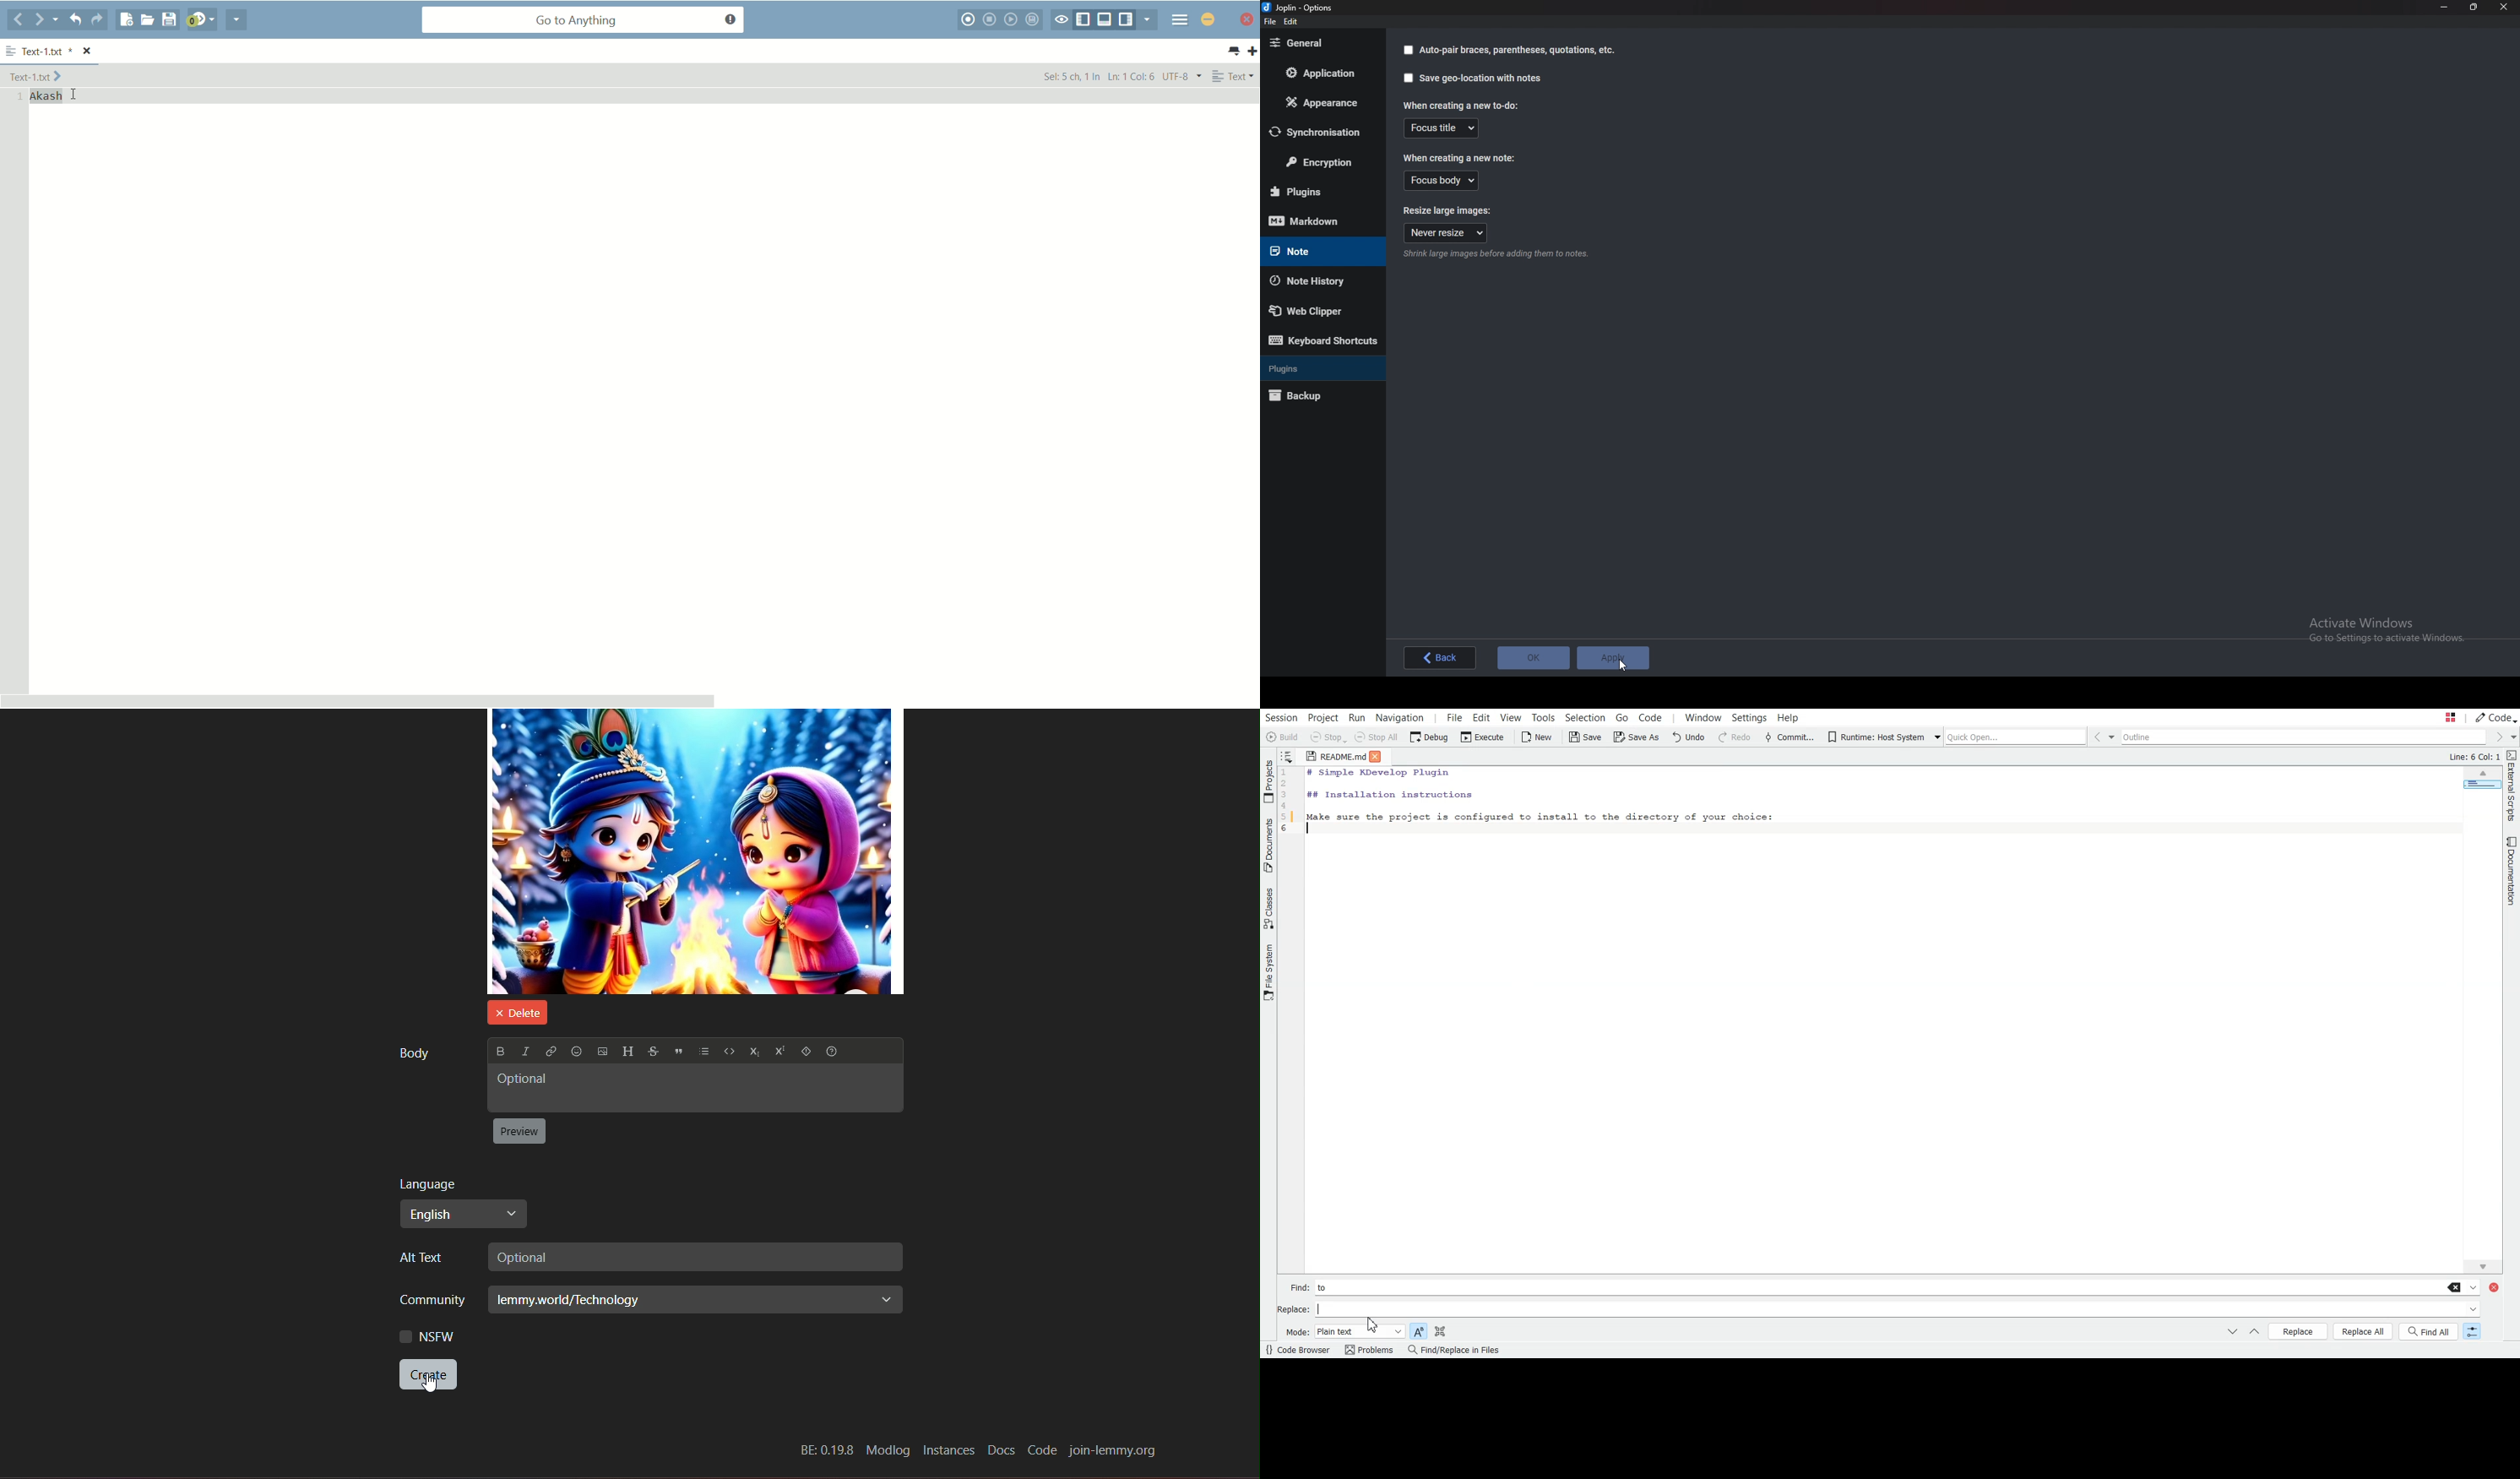  Describe the element at coordinates (1321, 368) in the screenshot. I see `Plugins` at that location.